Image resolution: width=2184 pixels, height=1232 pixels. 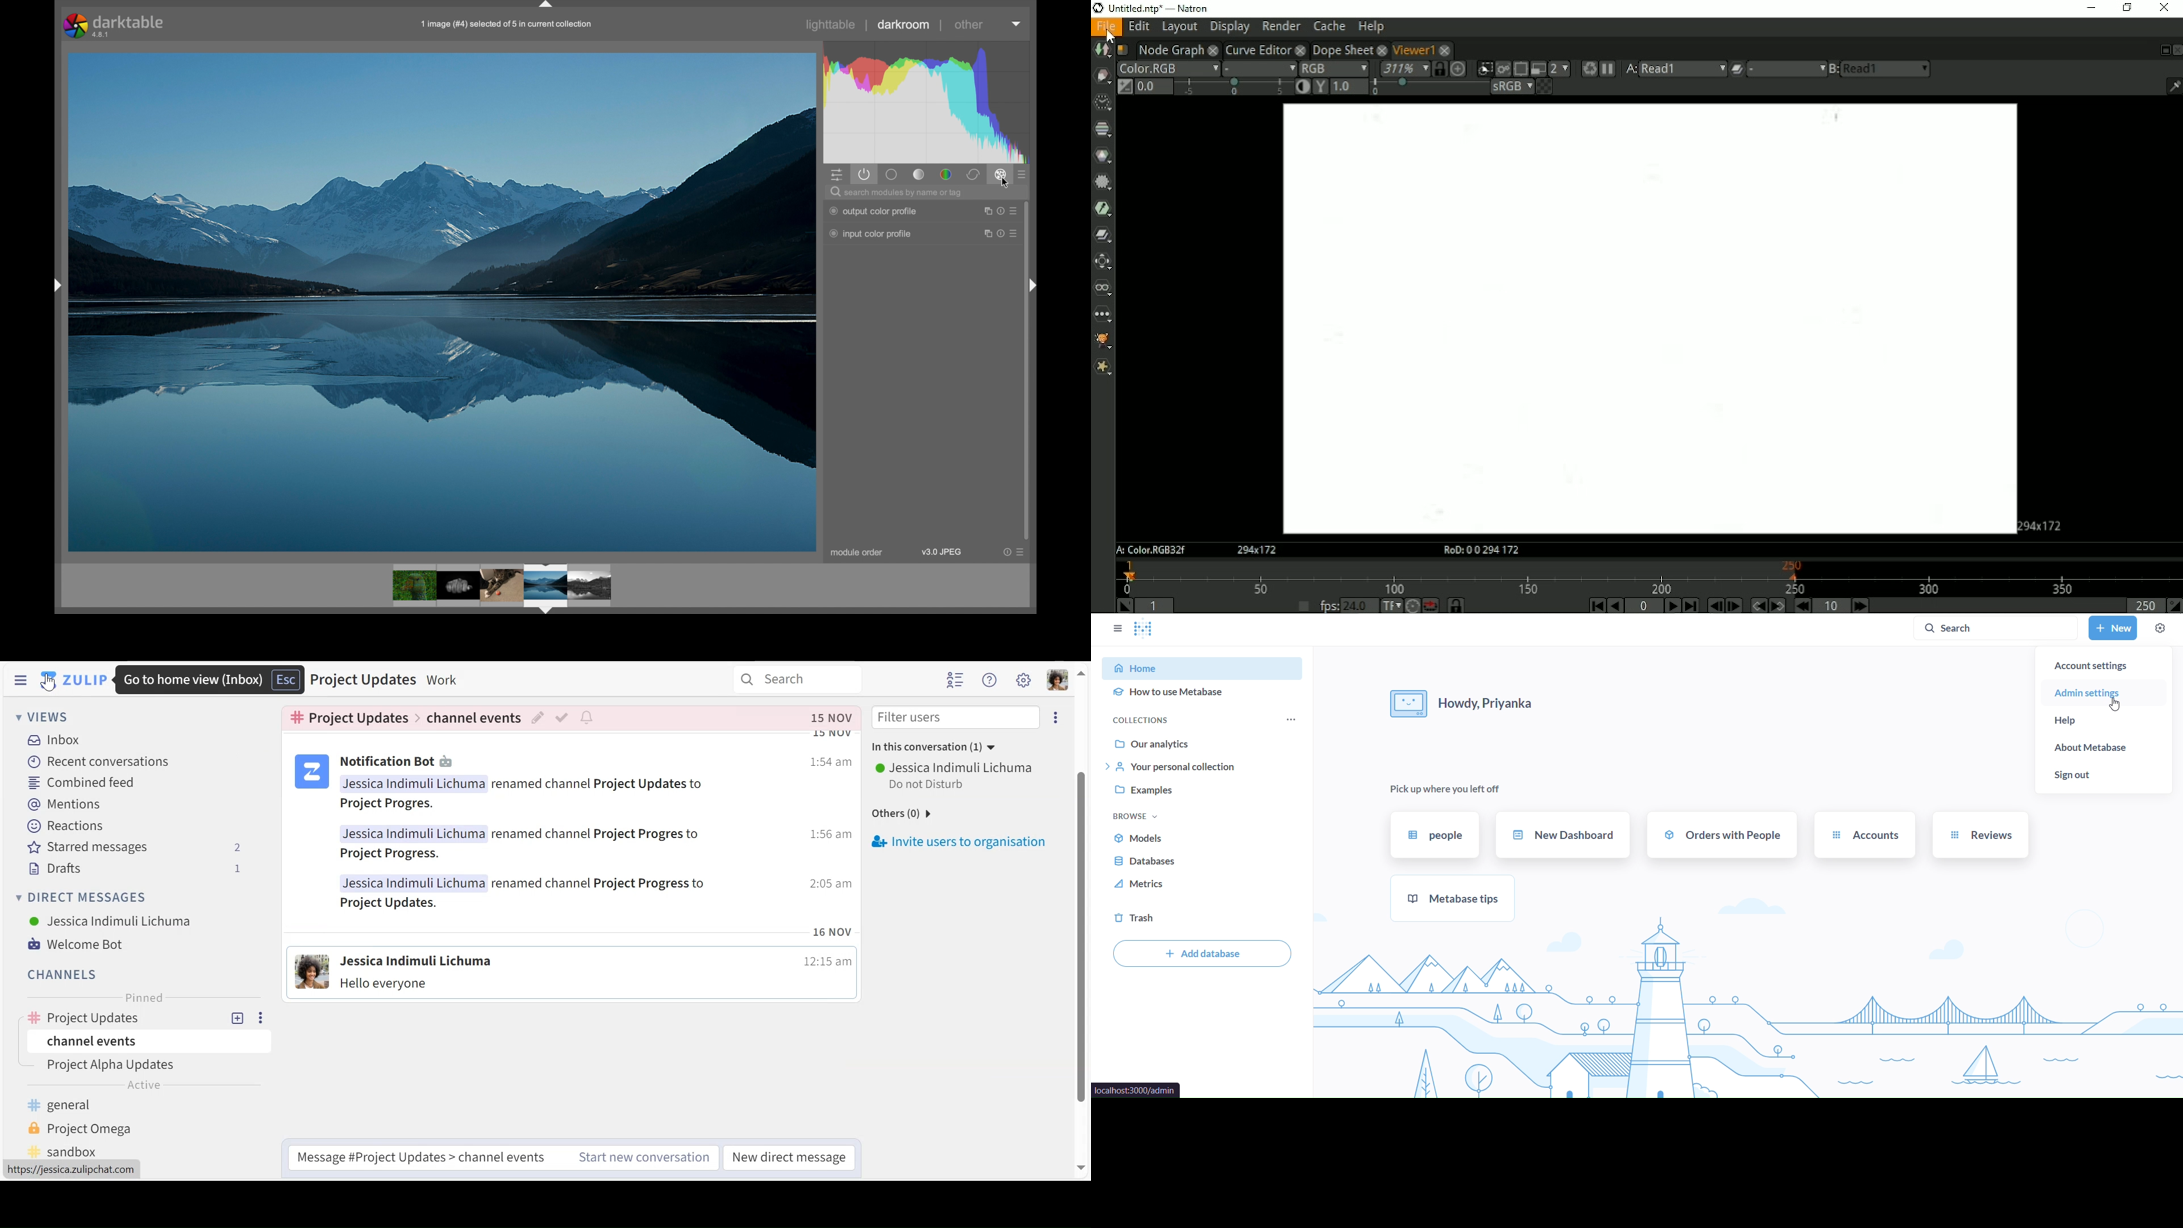 I want to click on sandbox, so click(x=87, y=1152).